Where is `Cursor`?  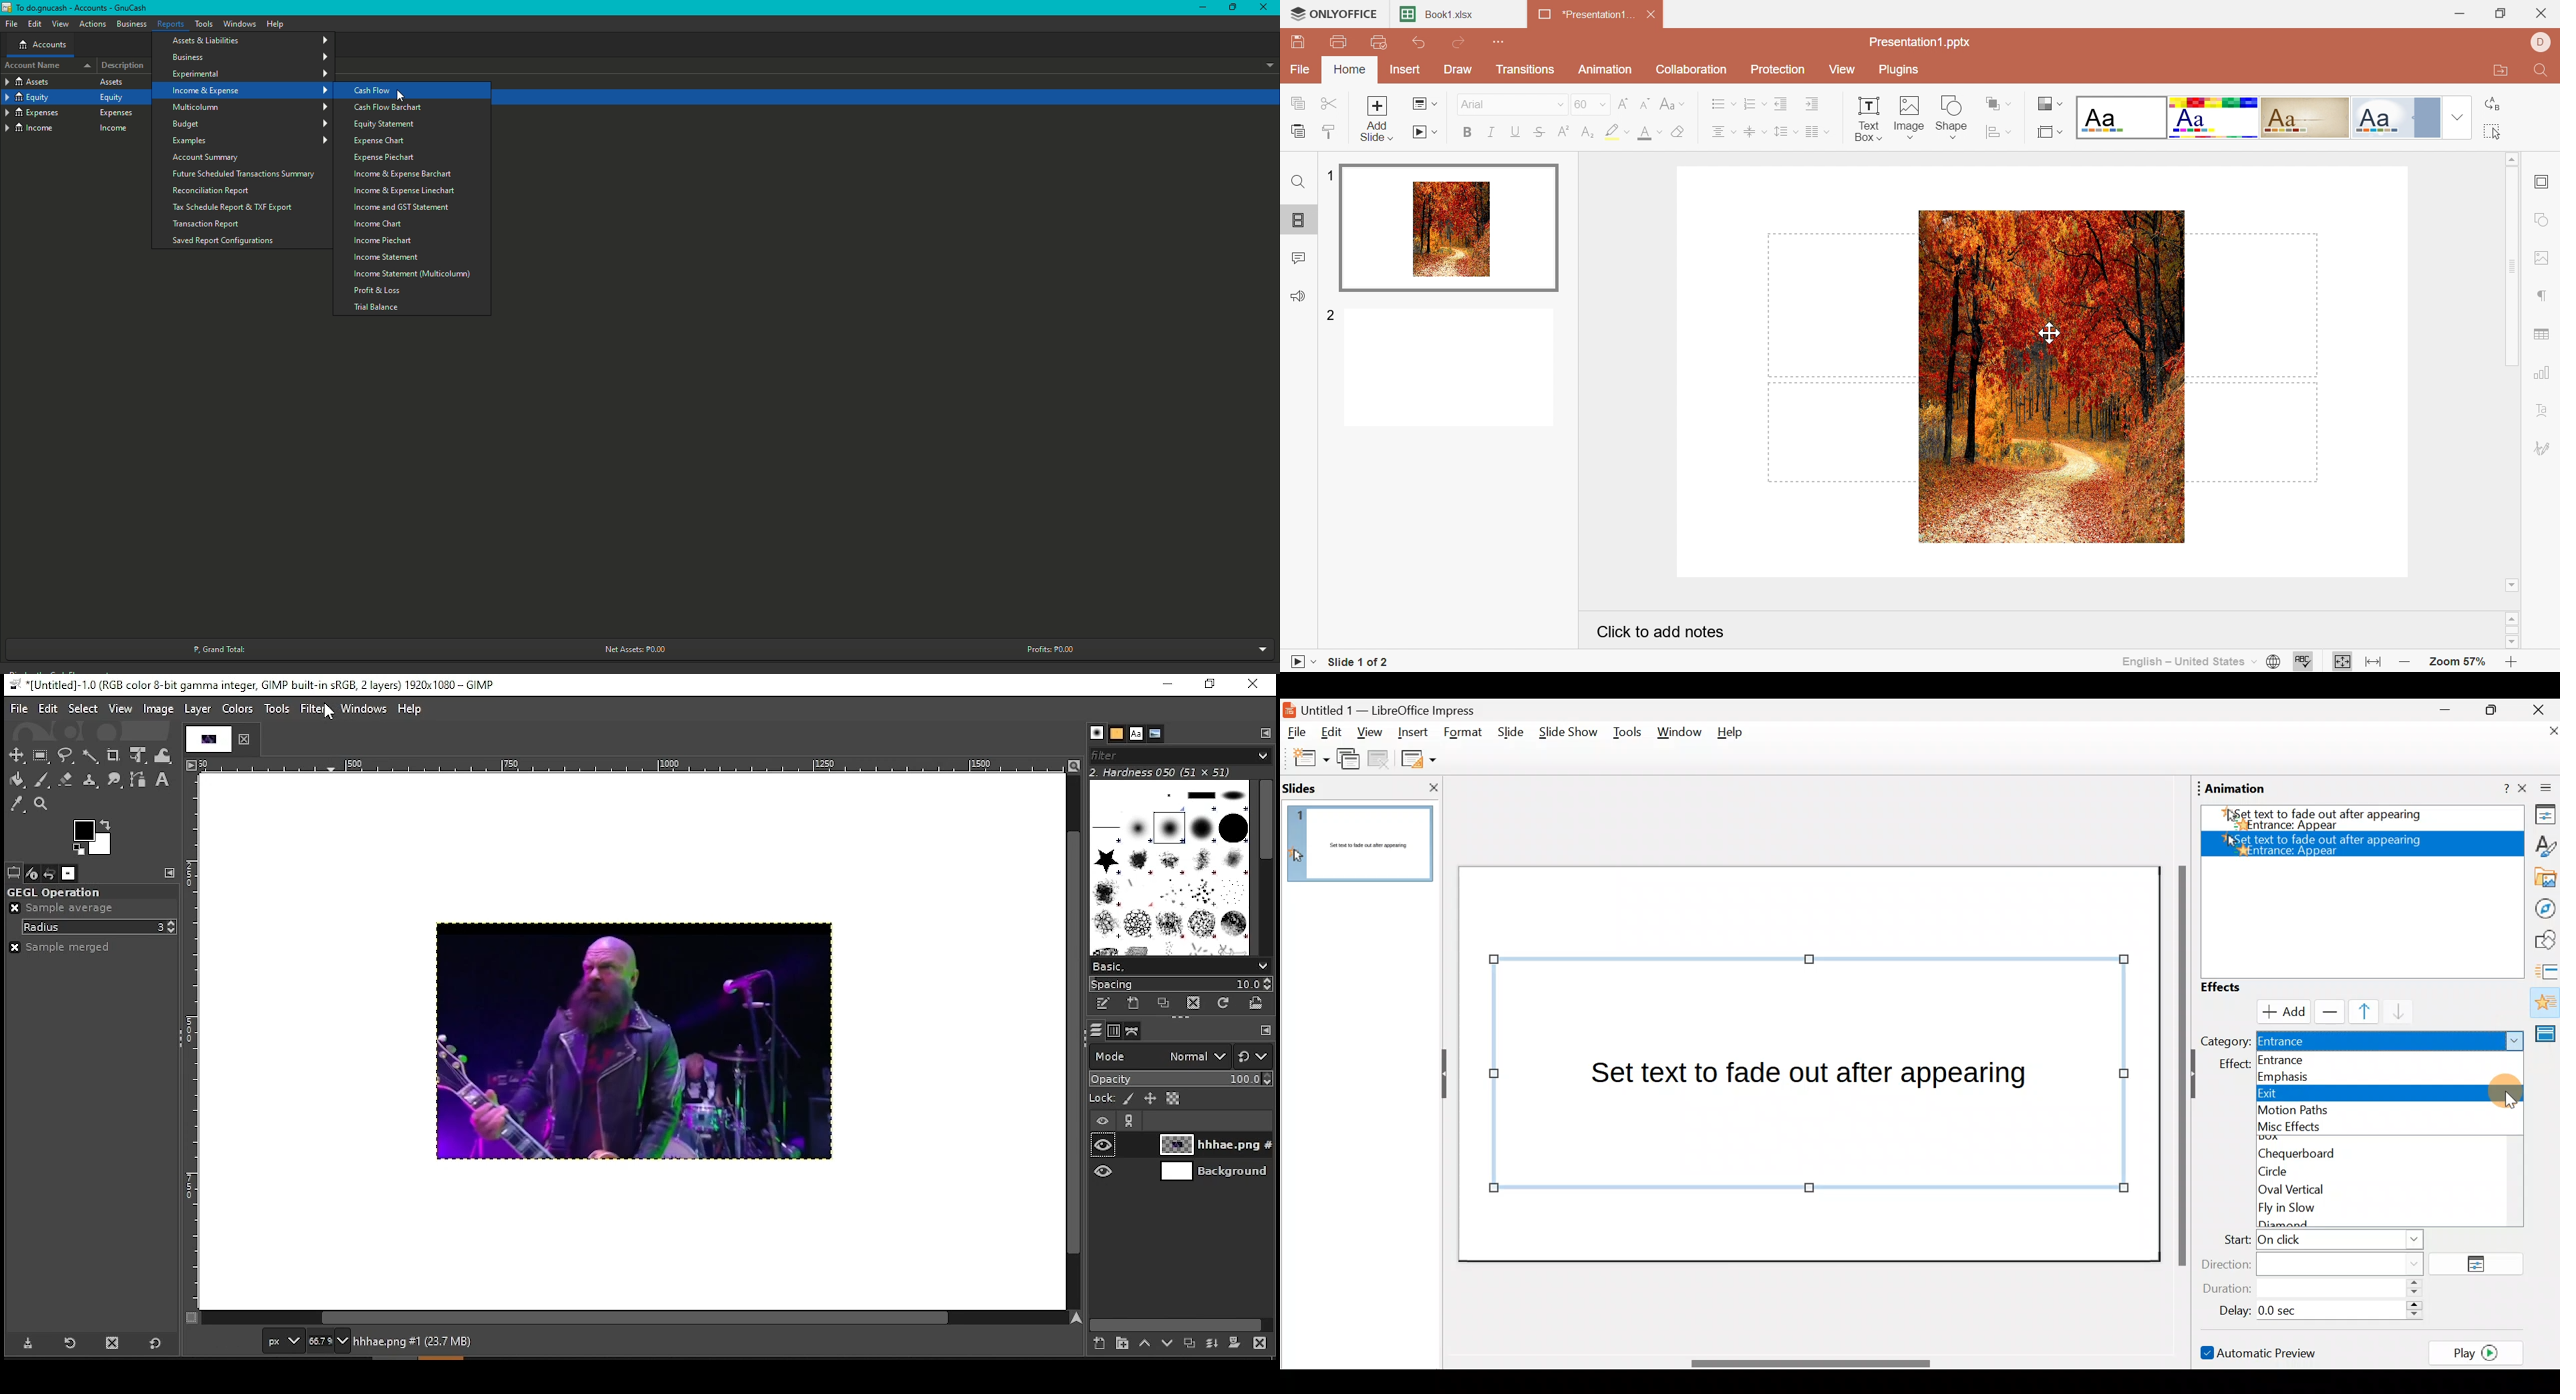 Cursor is located at coordinates (399, 96).